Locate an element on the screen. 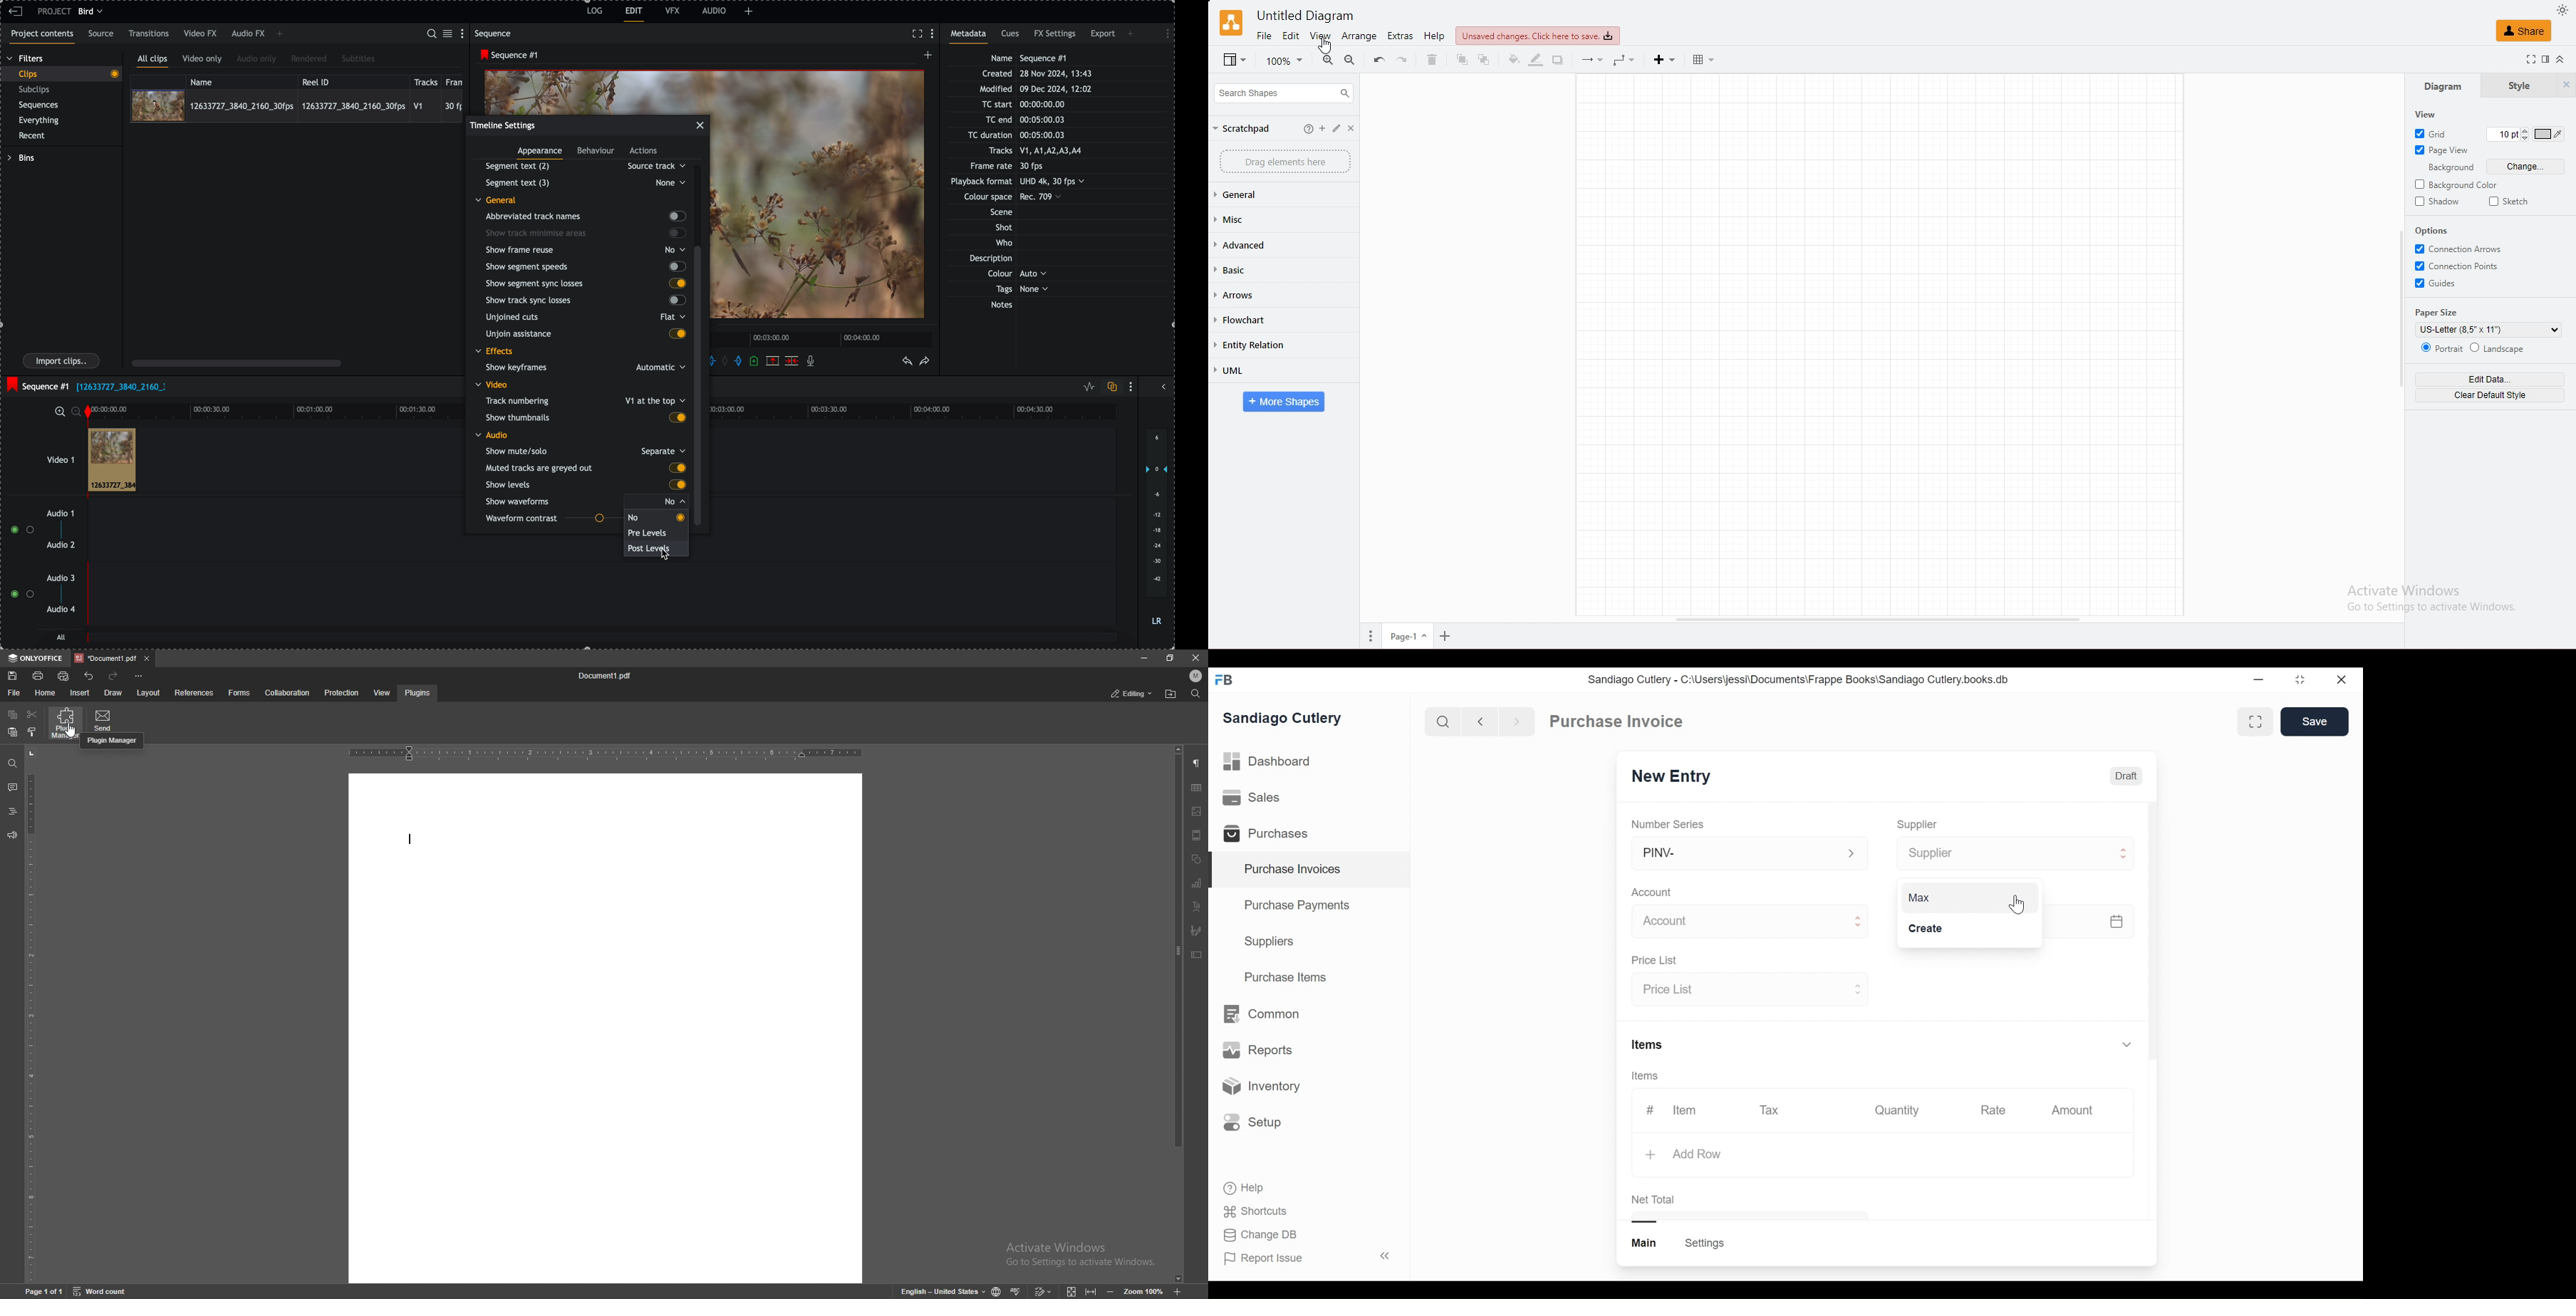  portrait is located at coordinates (2441, 348).